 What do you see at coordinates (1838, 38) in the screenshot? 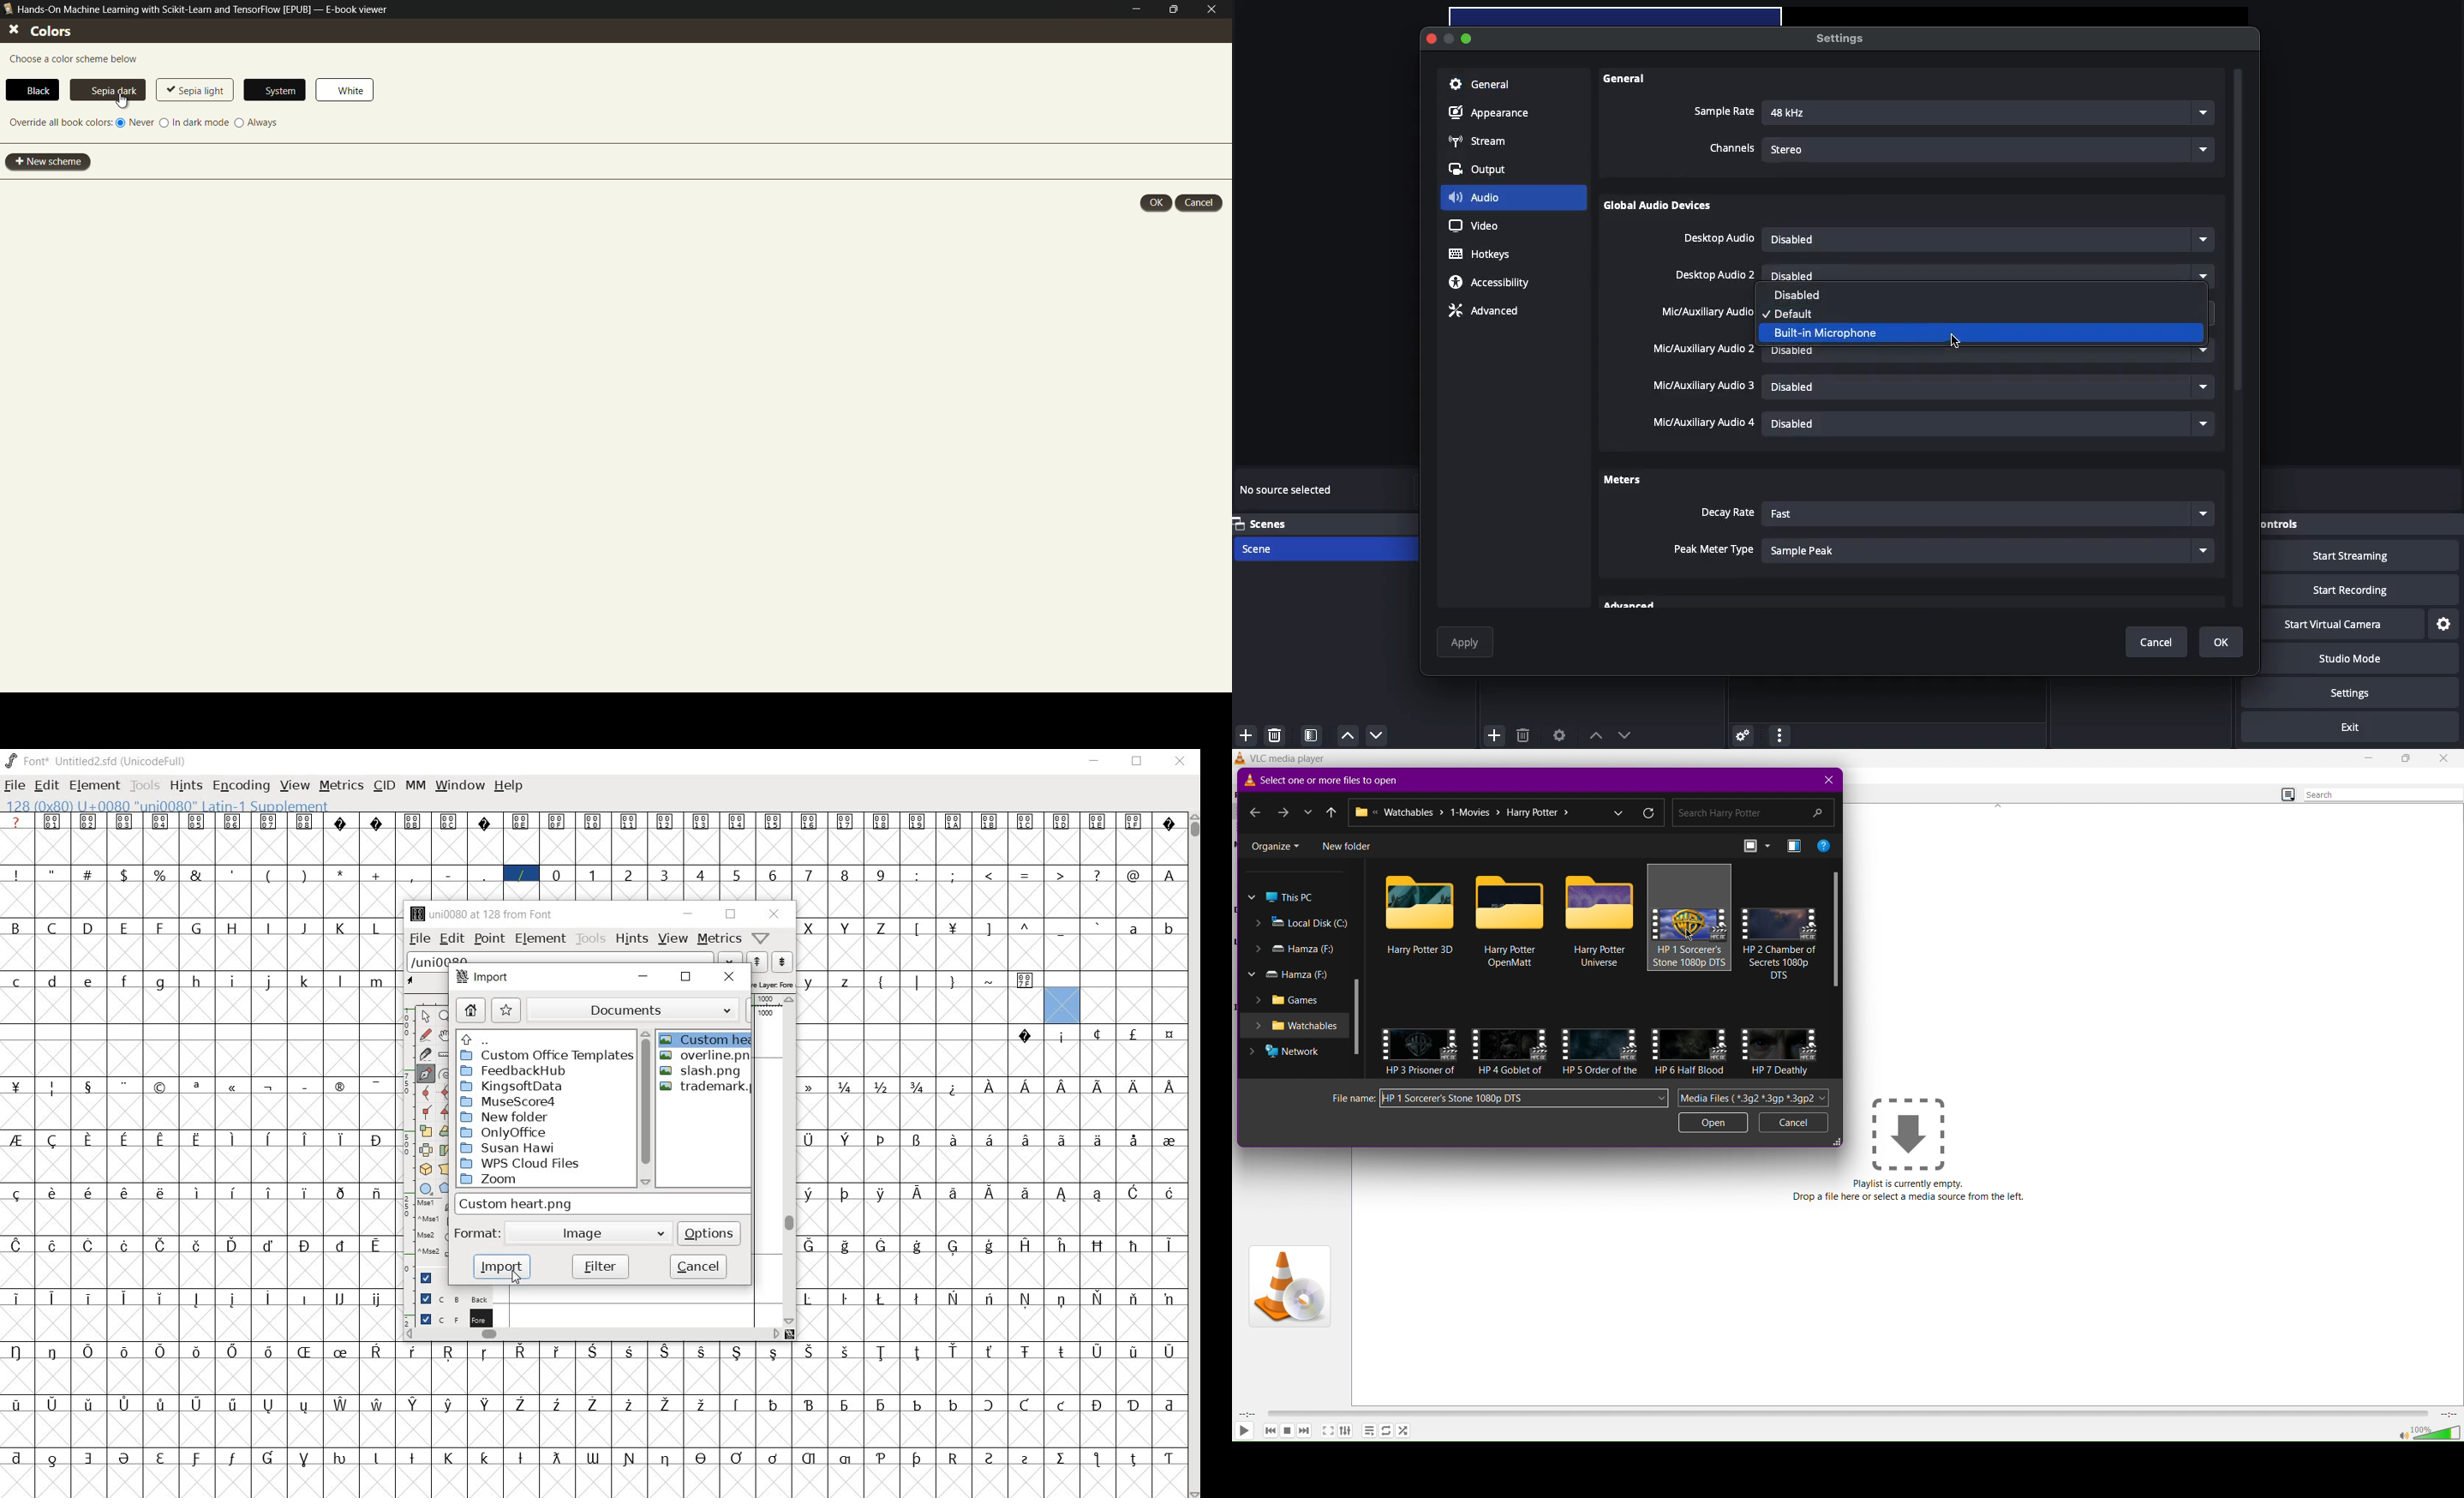
I see `Settings` at bounding box center [1838, 38].